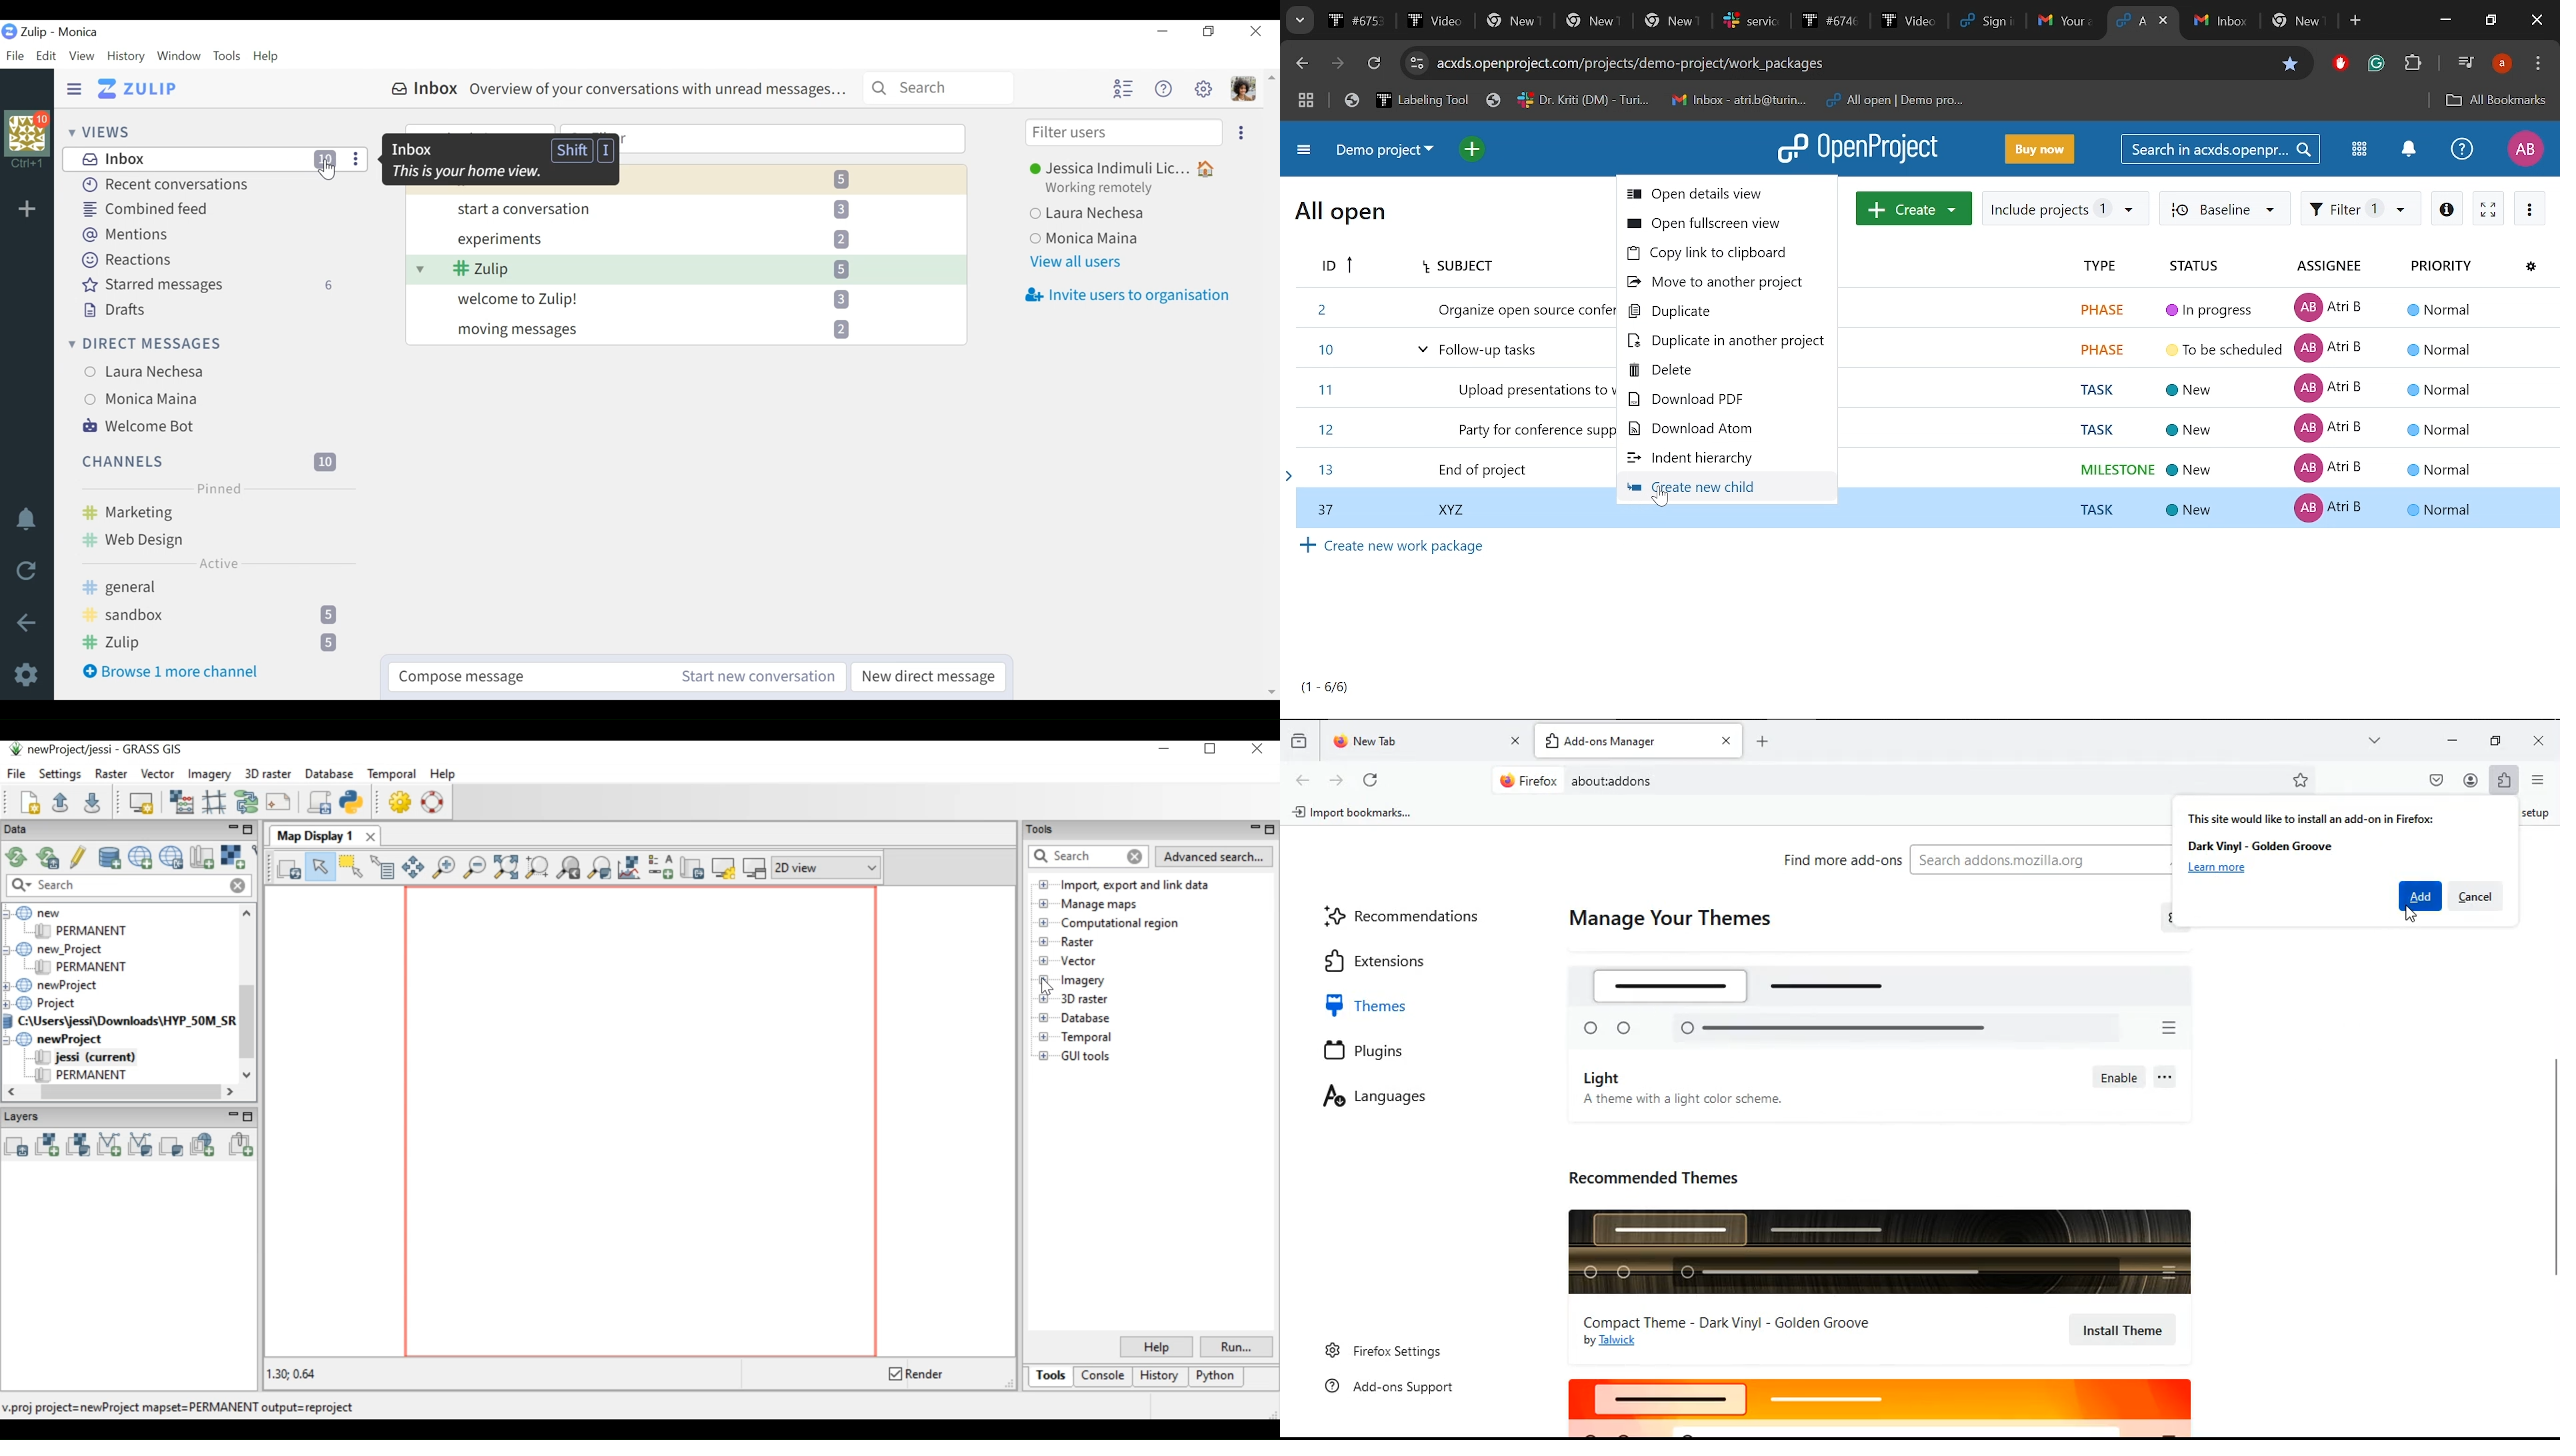  I want to click on extensions, so click(1397, 960).